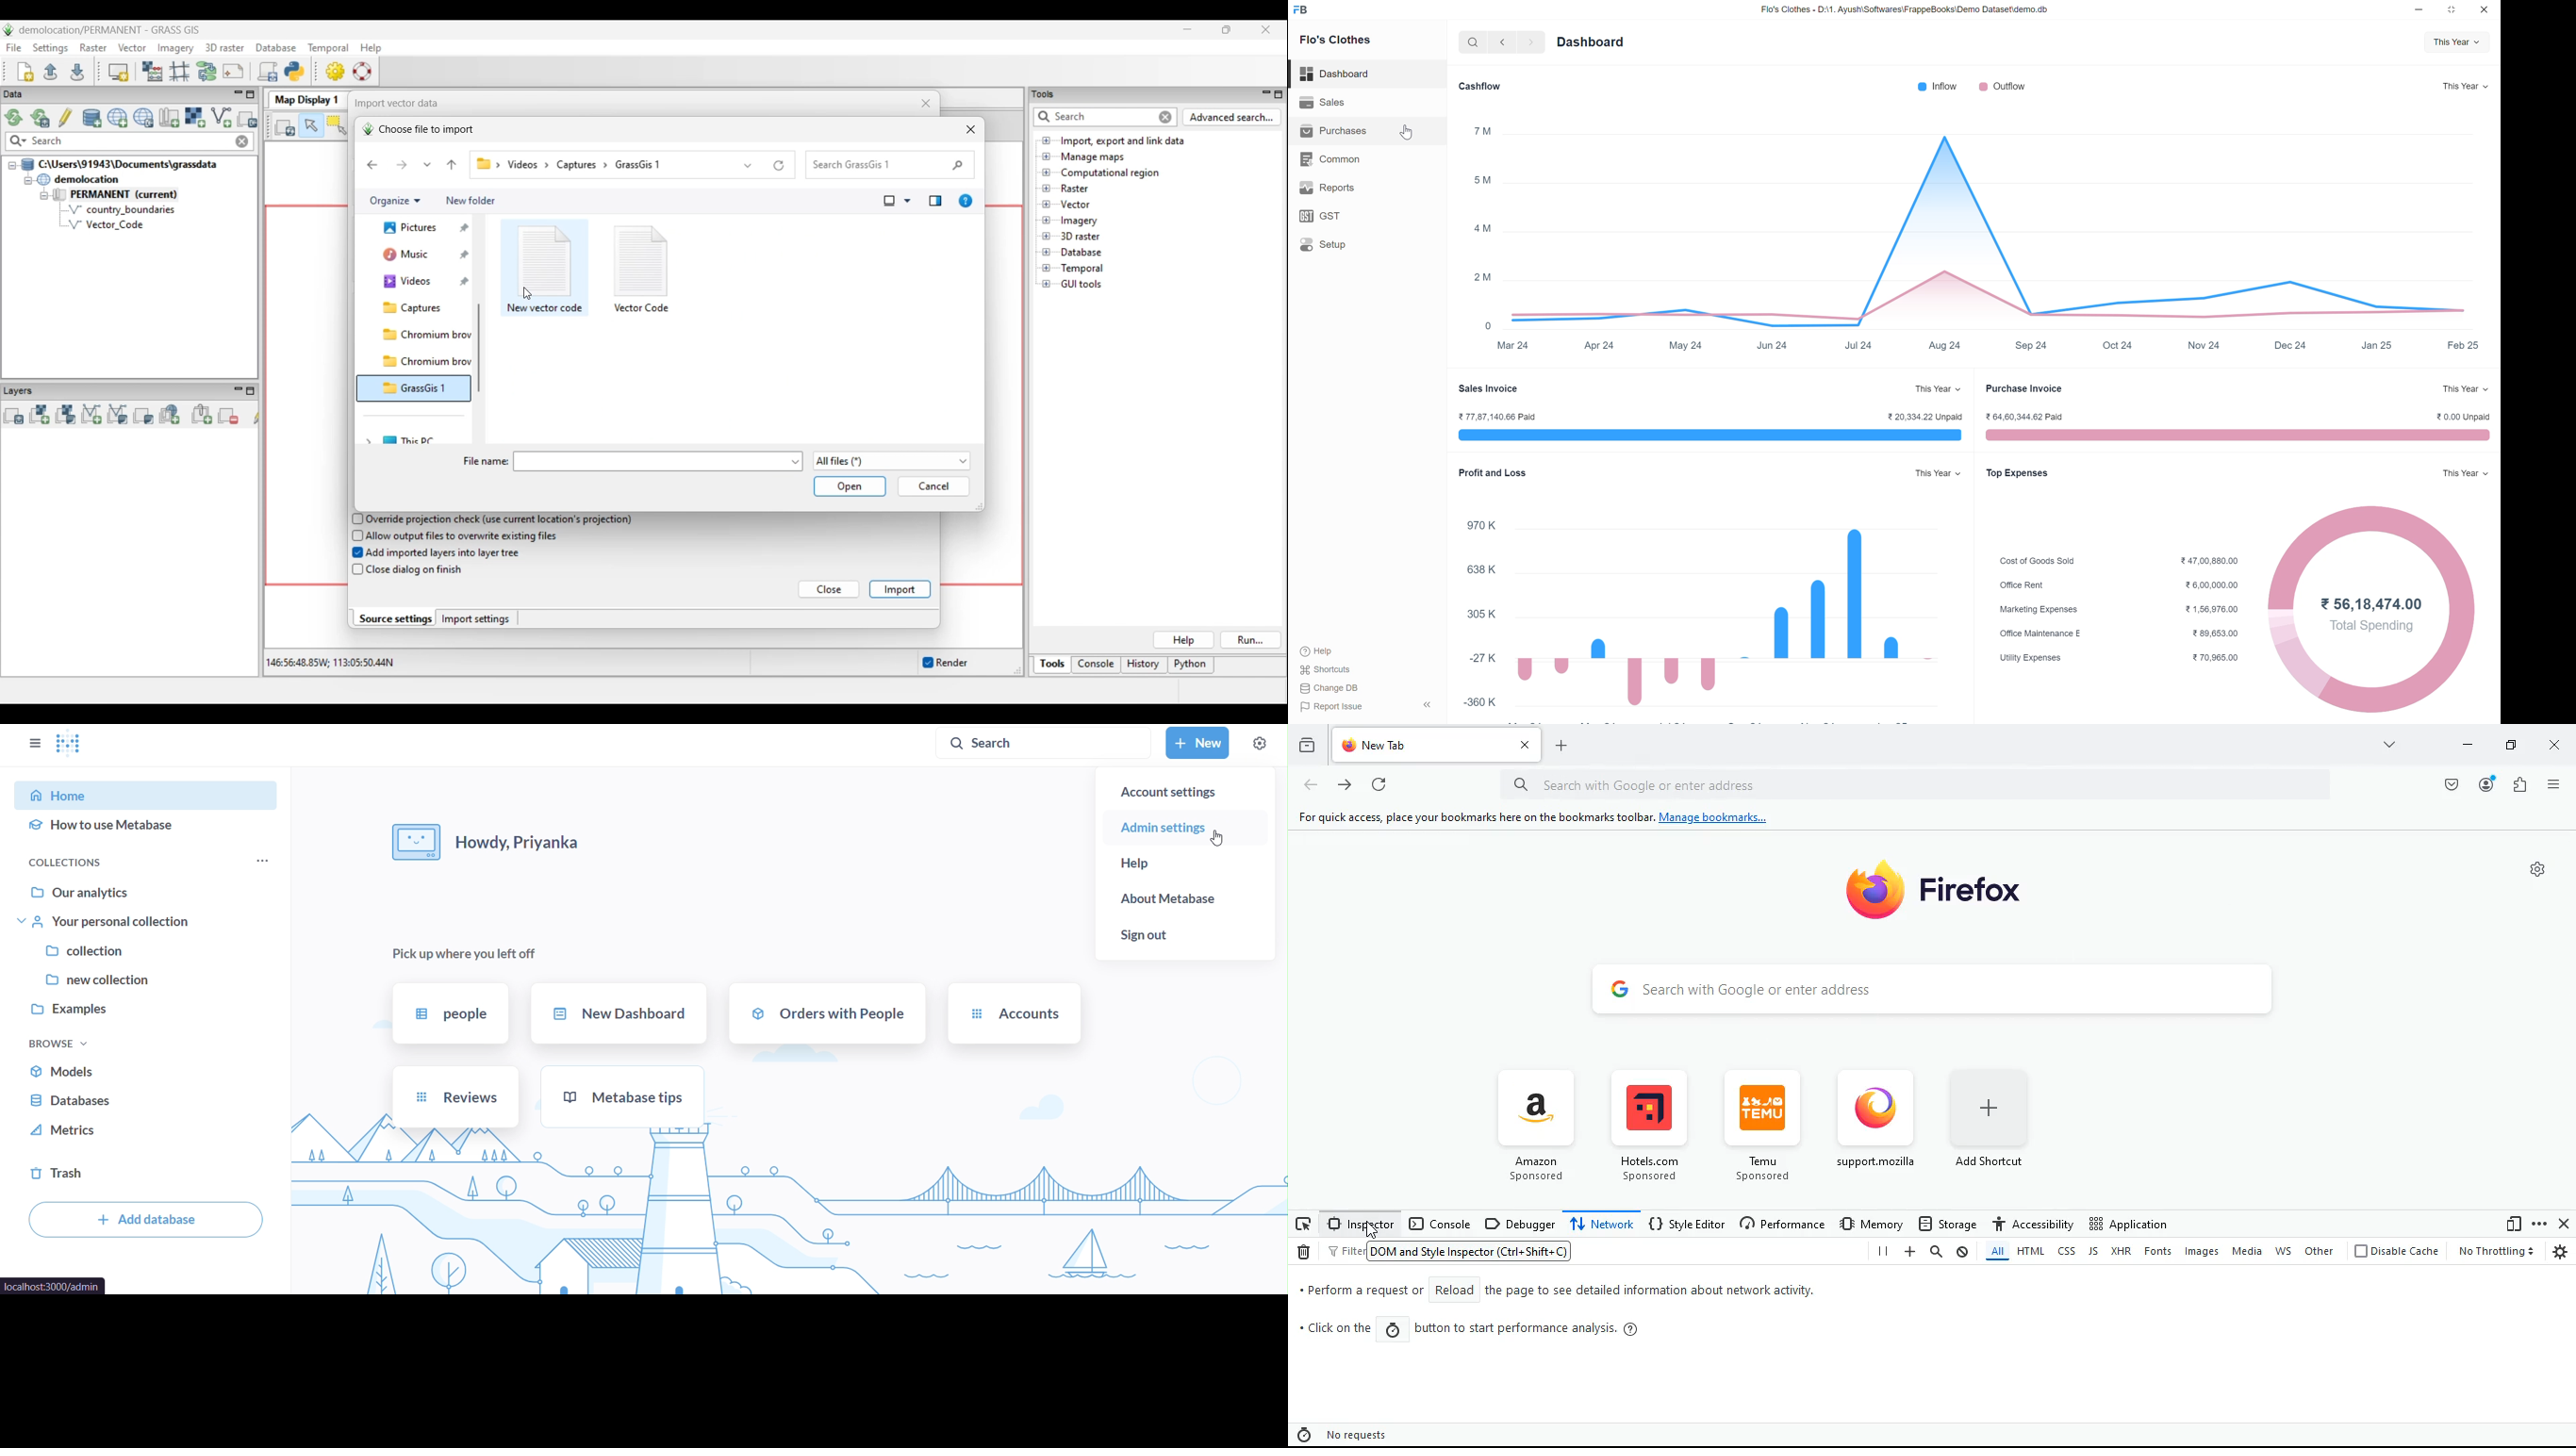  What do you see at coordinates (1635, 1329) in the screenshot?
I see `help` at bounding box center [1635, 1329].